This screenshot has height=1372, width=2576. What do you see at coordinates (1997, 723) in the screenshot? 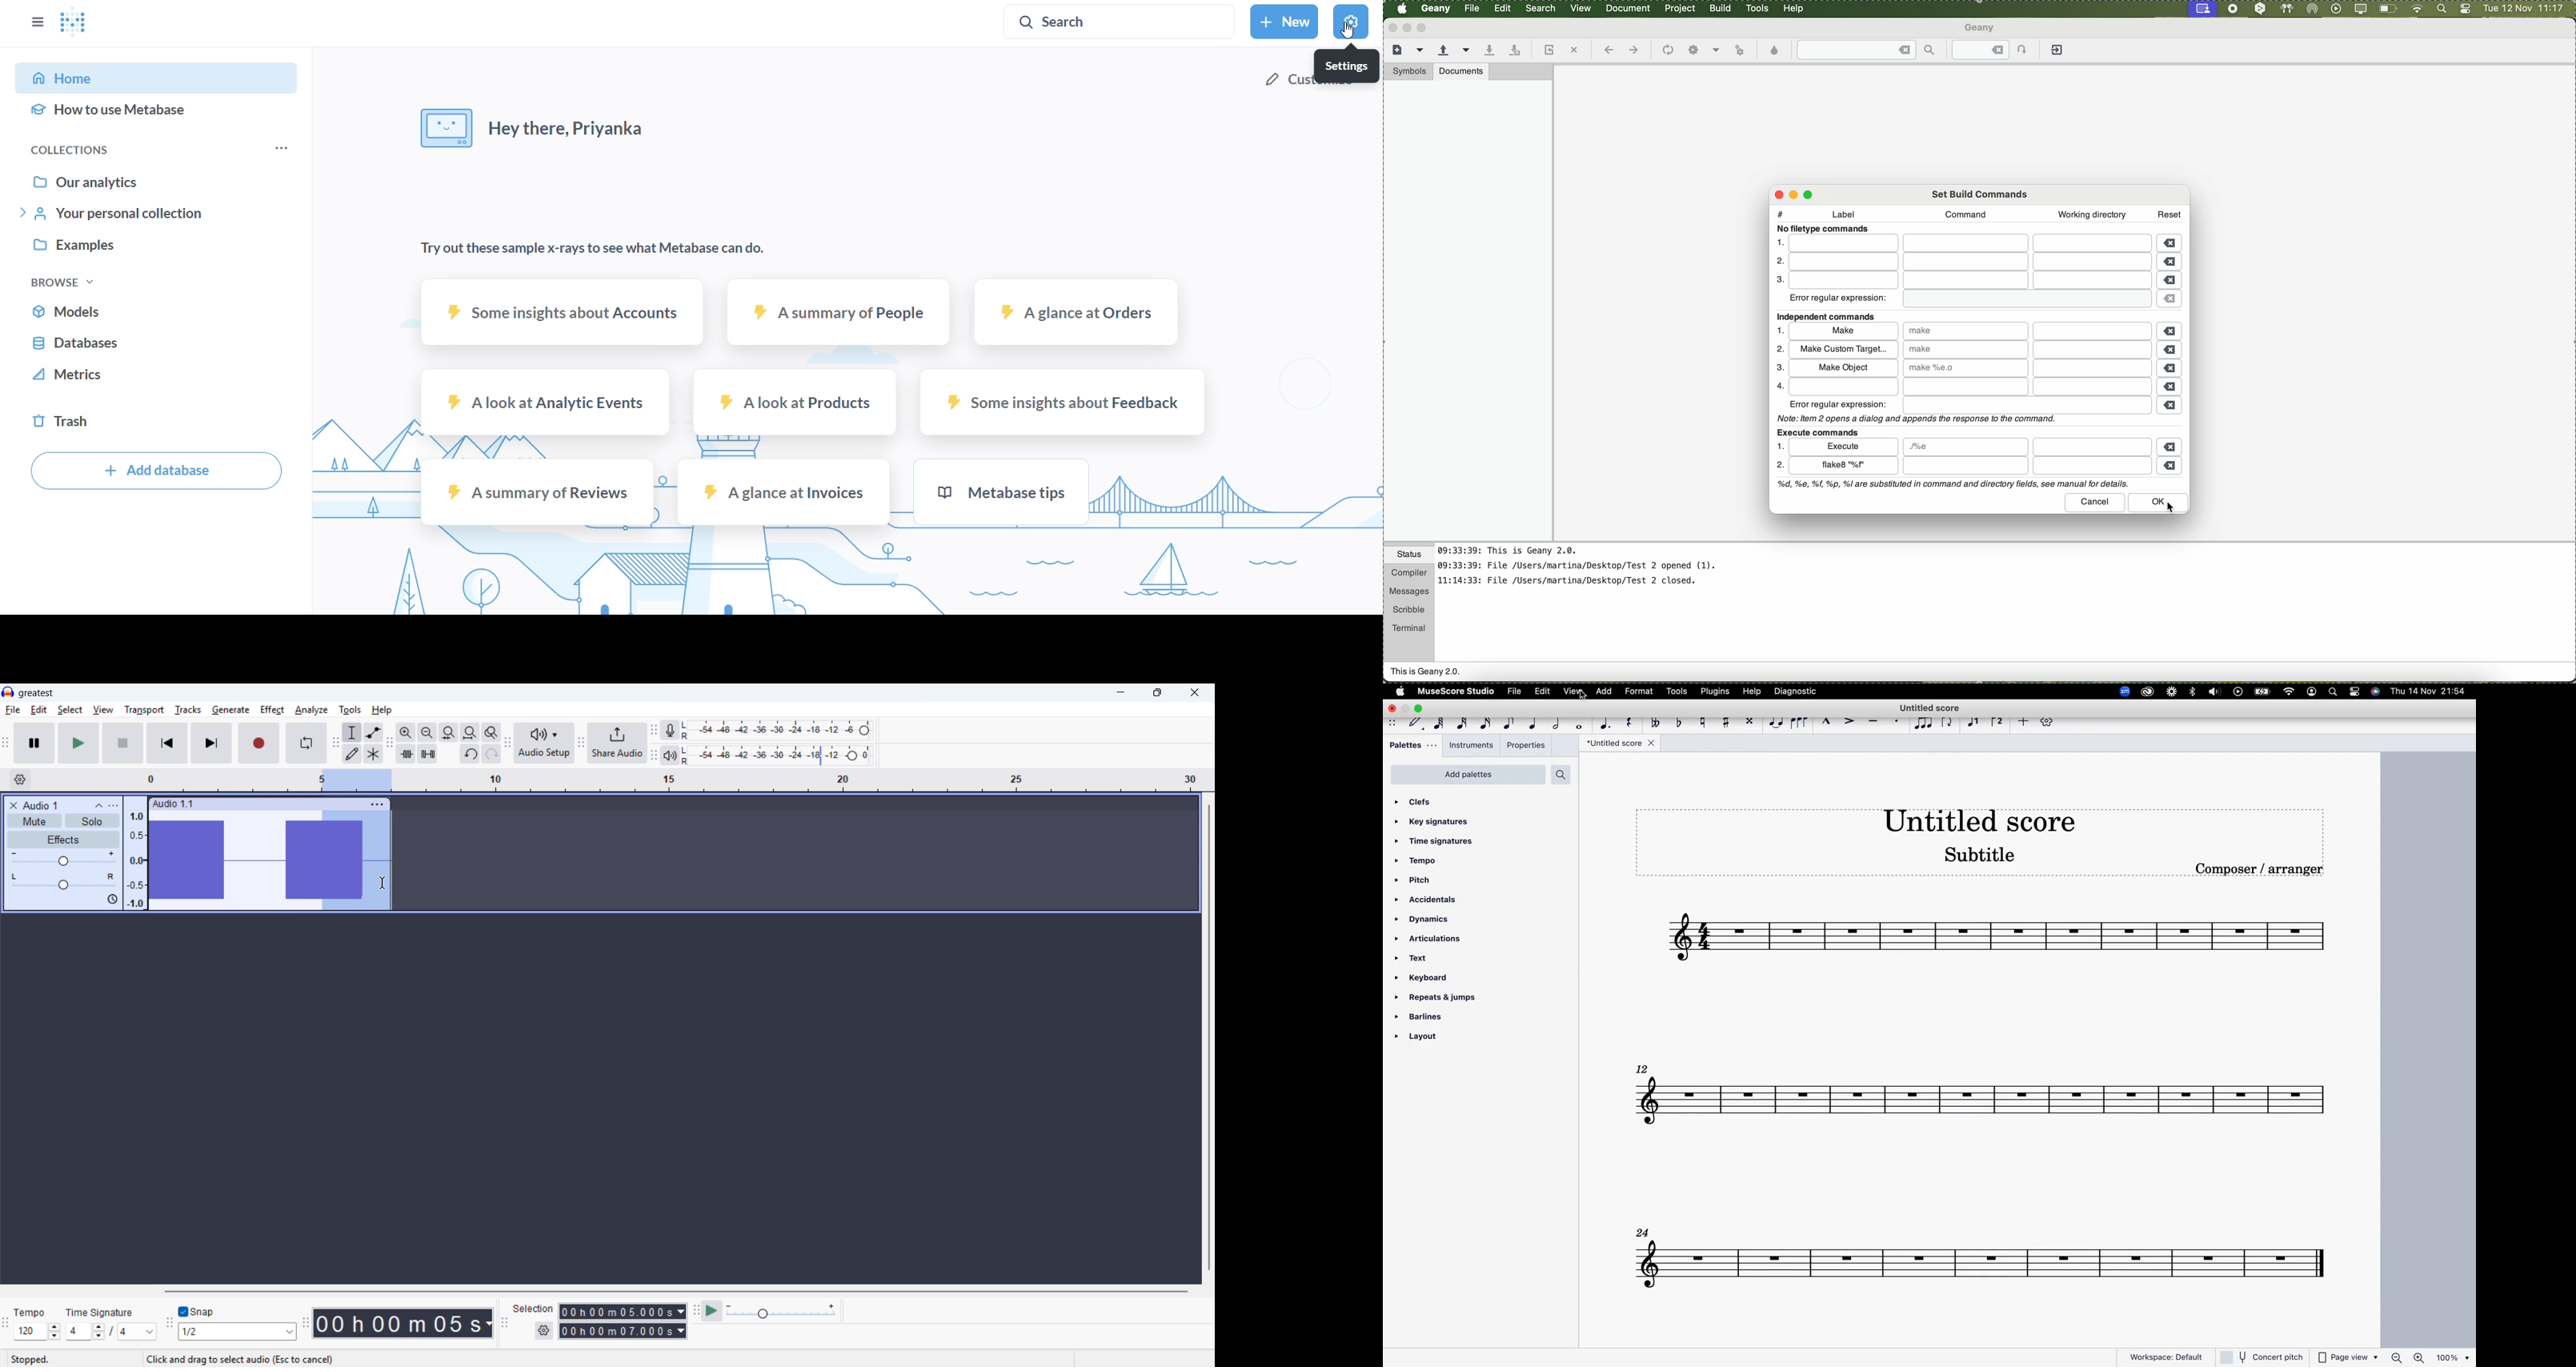
I see `voice 2` at bounding box center [1997, 723].